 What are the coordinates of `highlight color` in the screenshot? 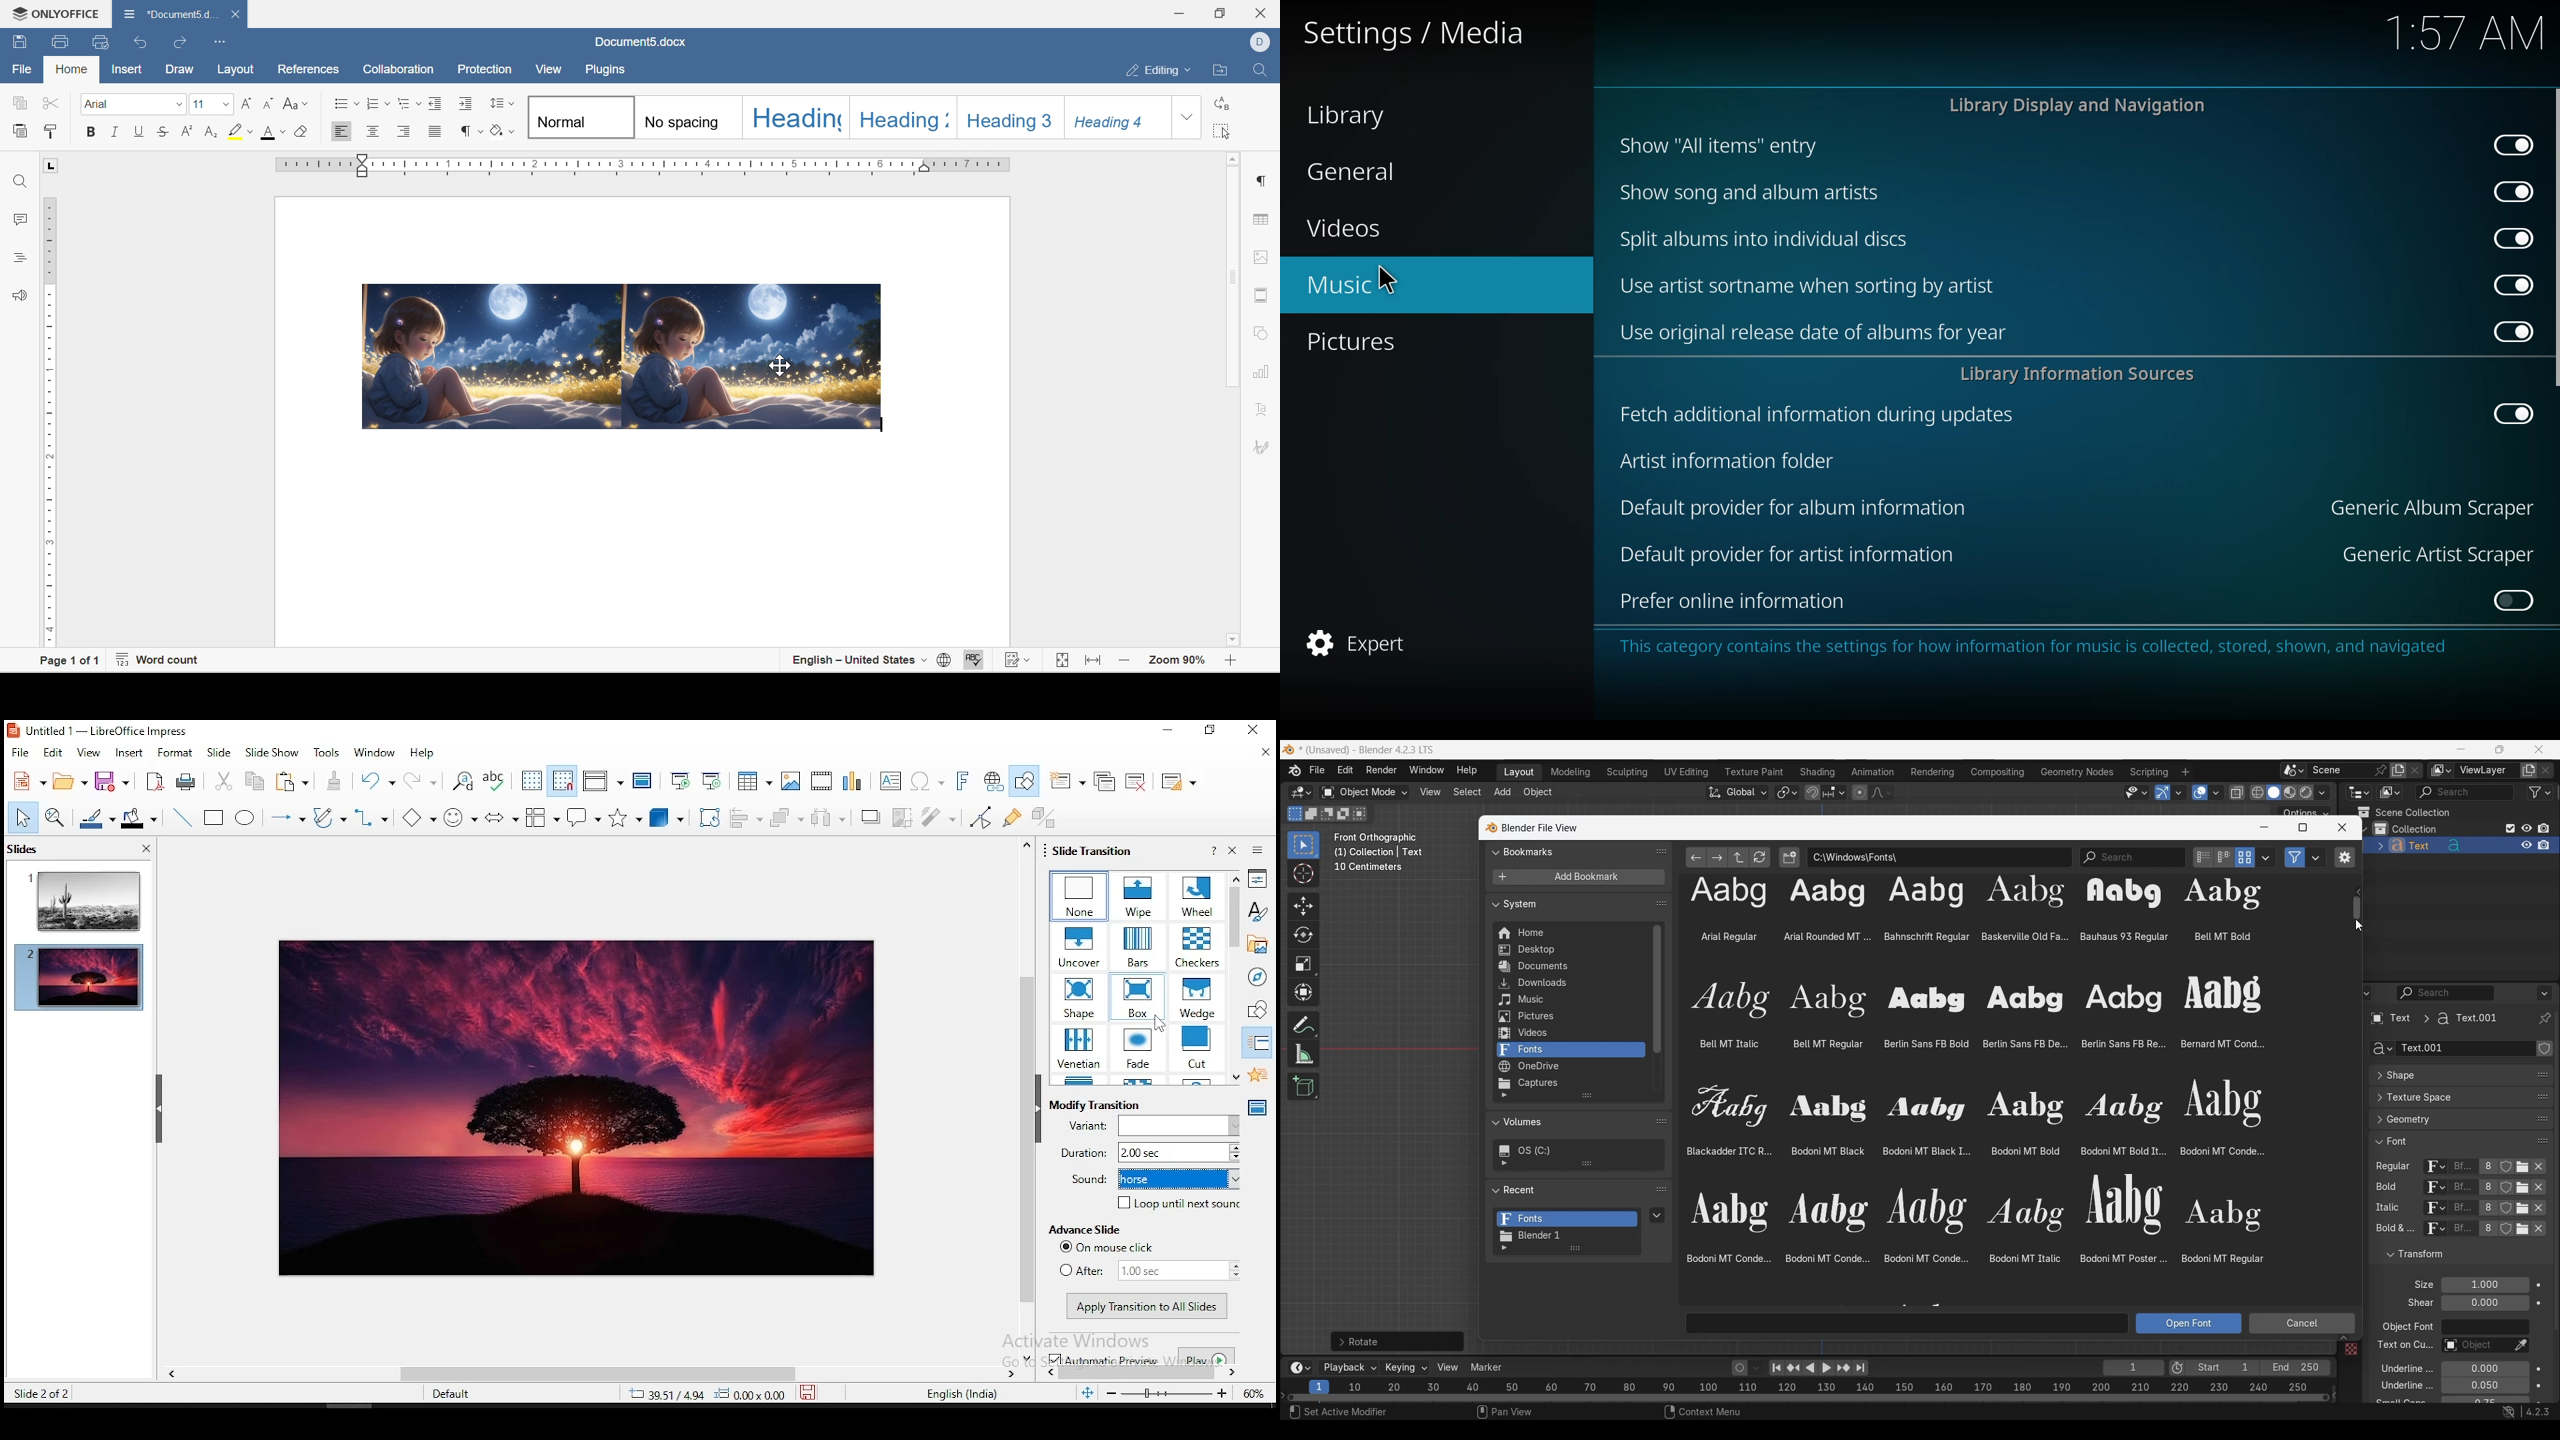 It's located at (242, 131).